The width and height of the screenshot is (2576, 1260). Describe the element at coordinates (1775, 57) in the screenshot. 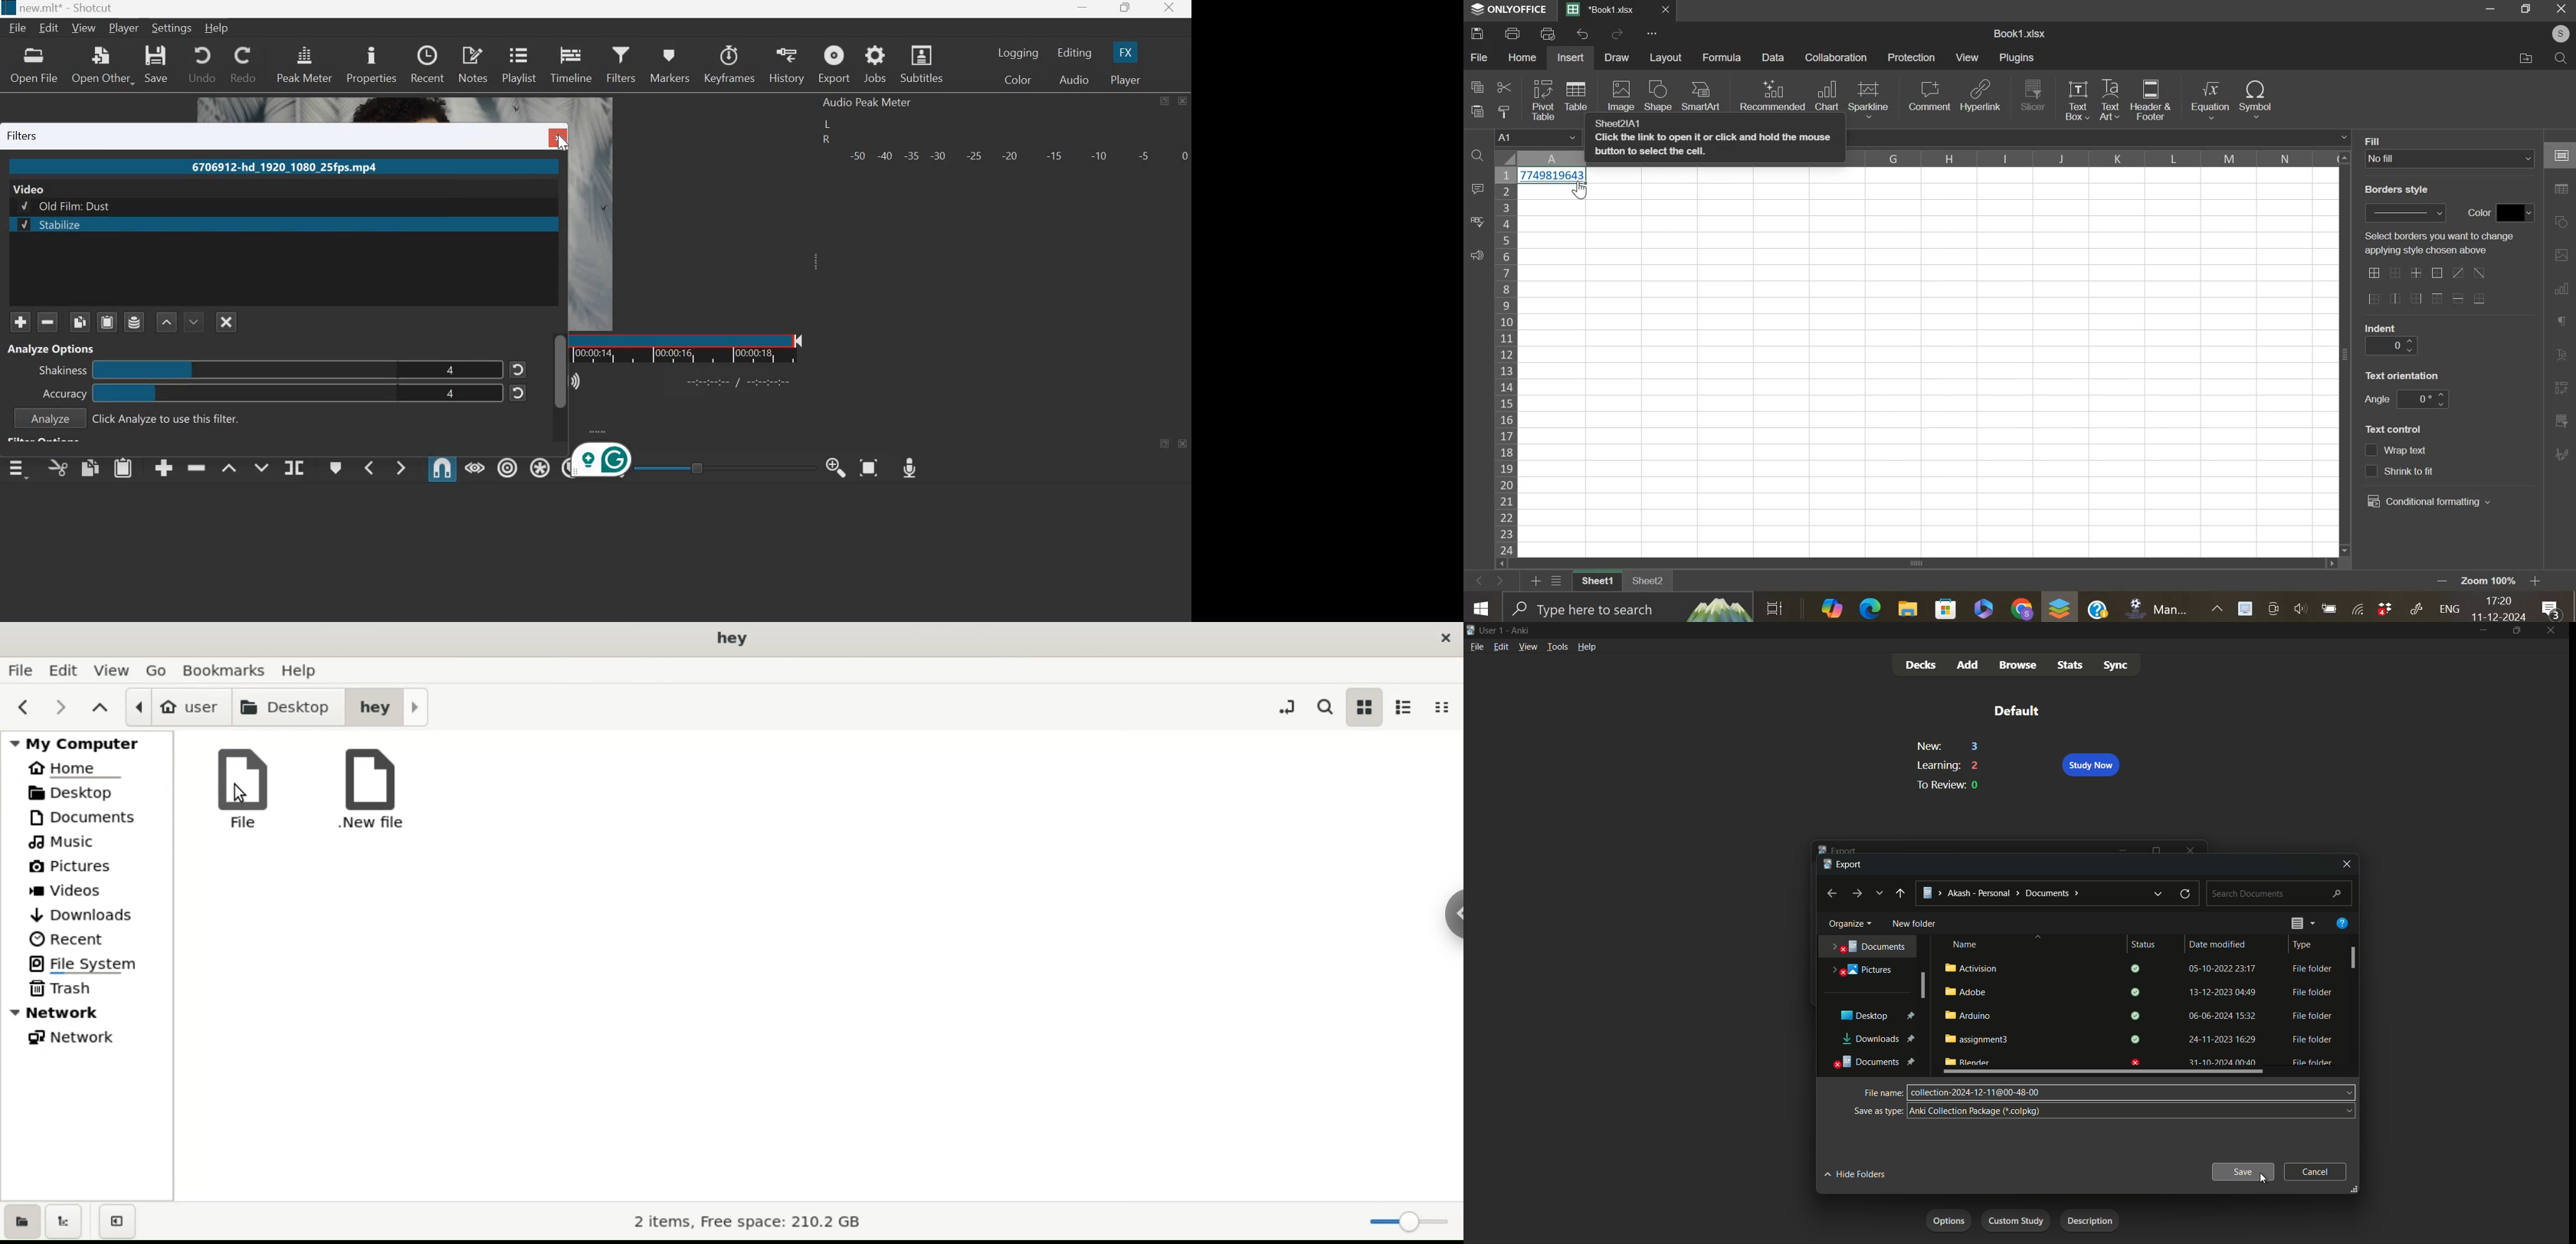

I see `data` at that location.